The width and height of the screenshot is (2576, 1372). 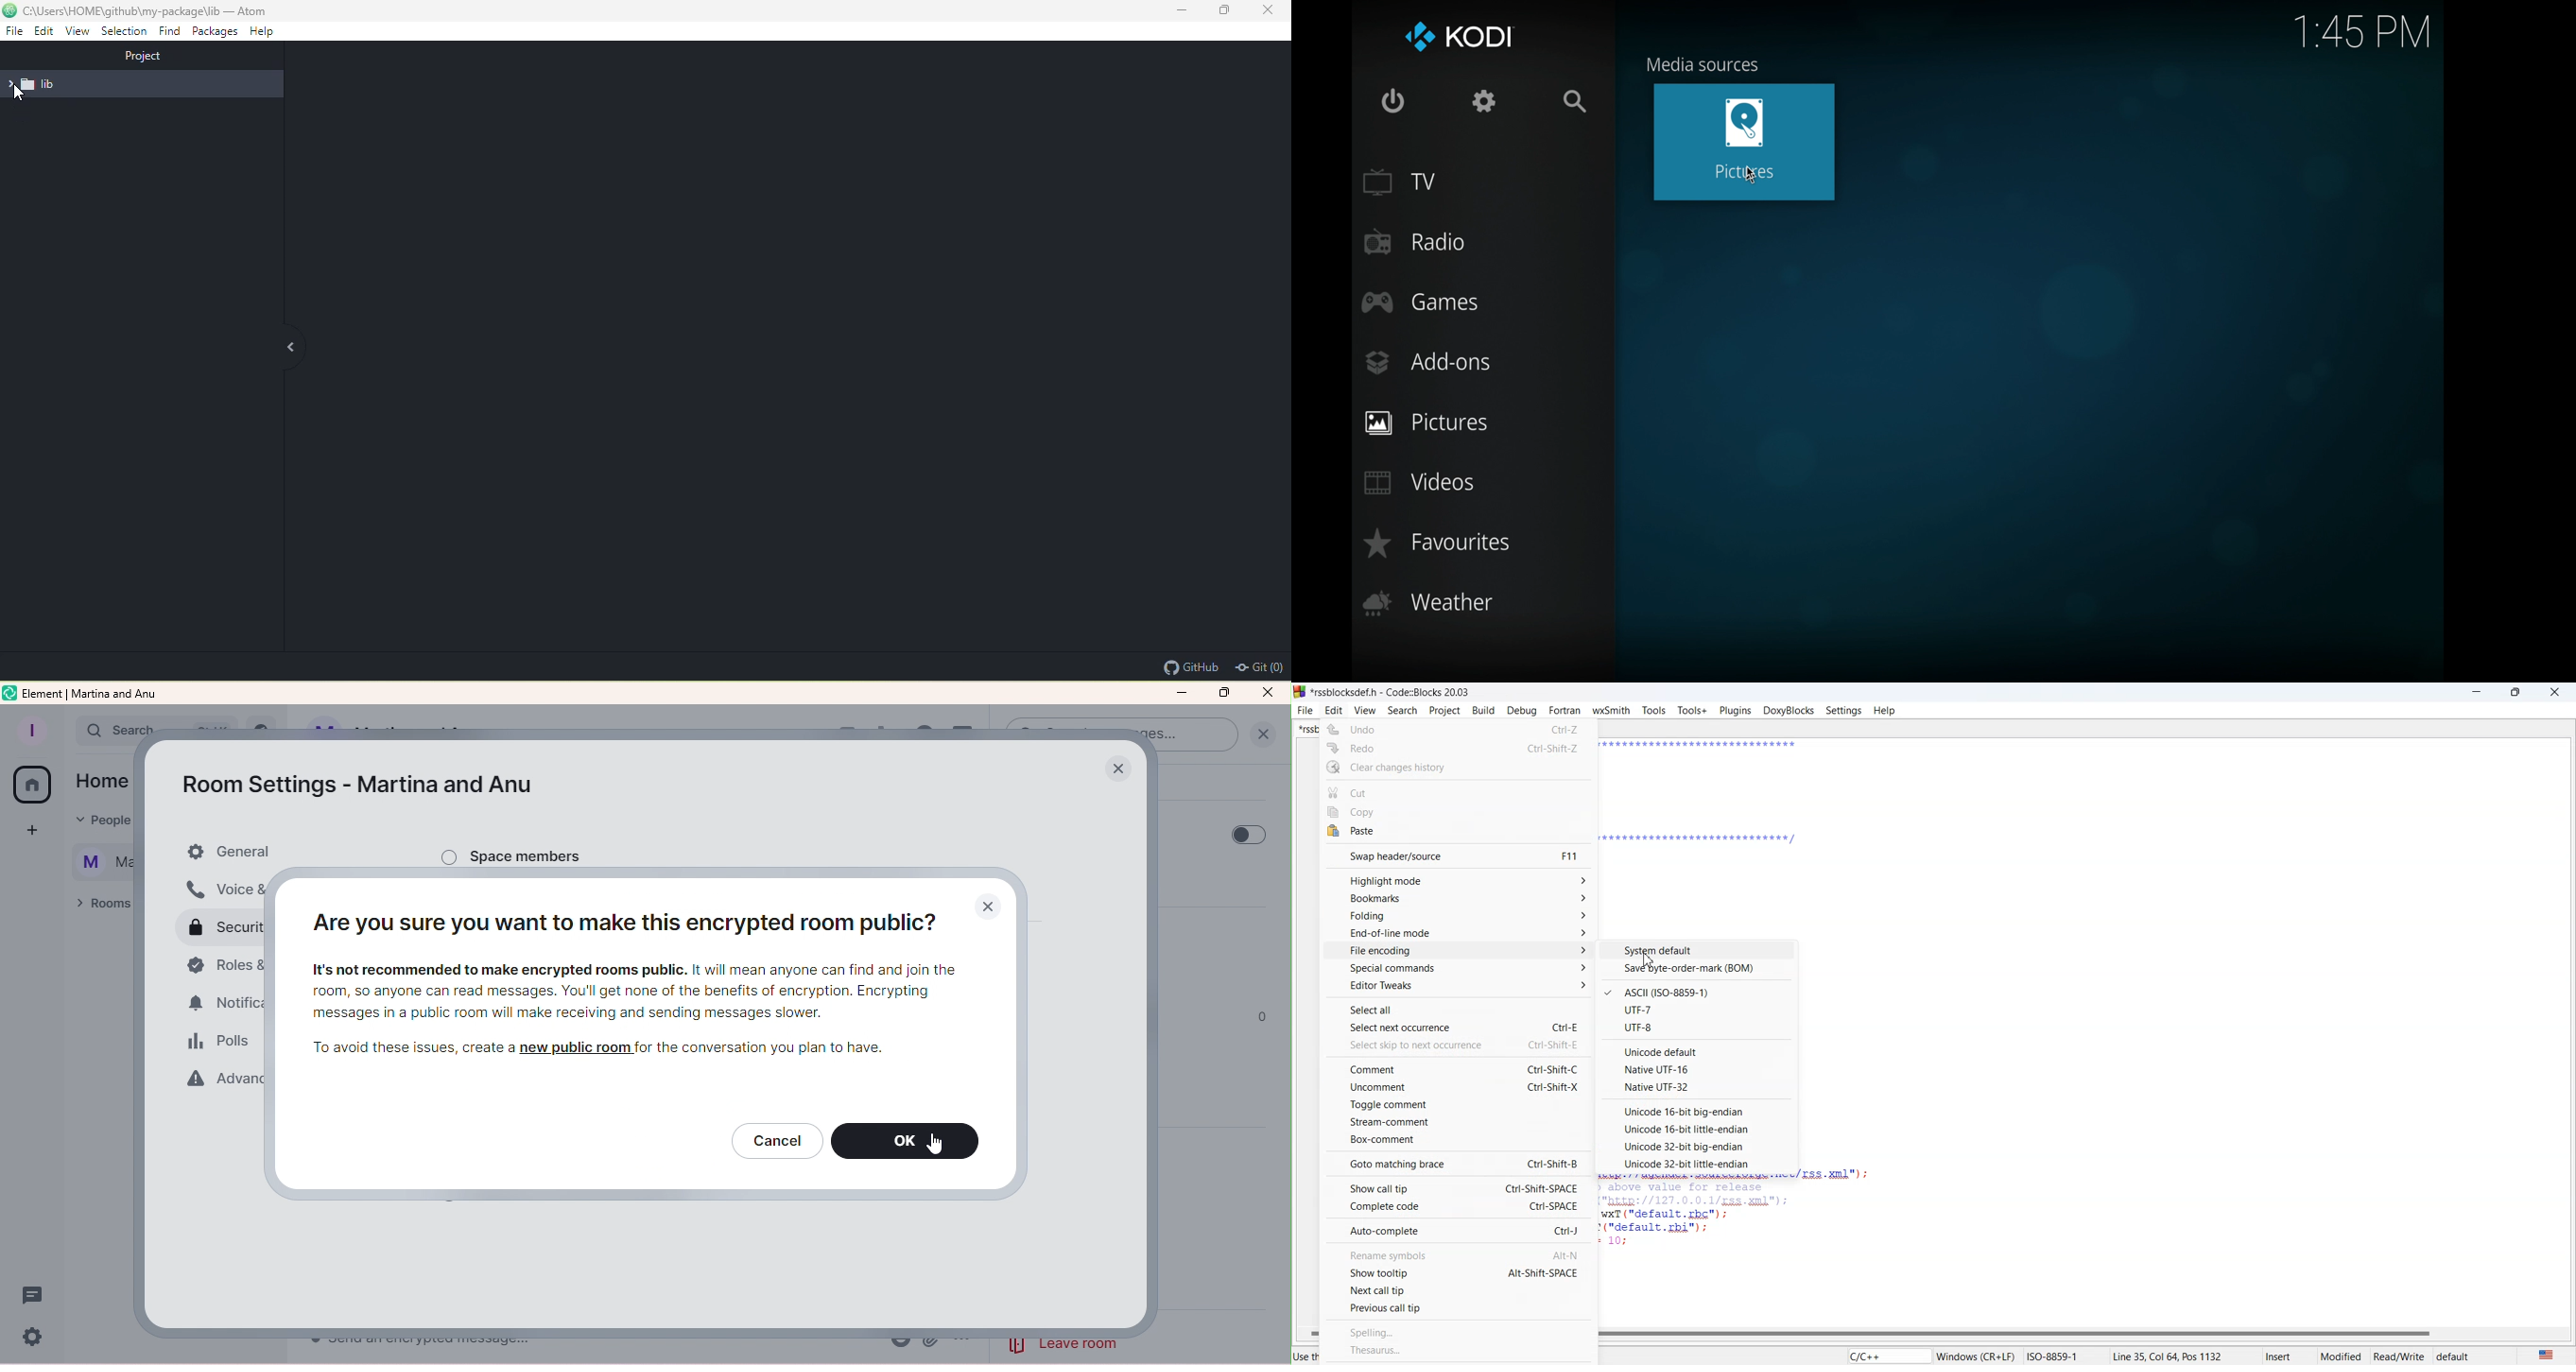 I want to click on Redo, so click(x=1459, y=747).